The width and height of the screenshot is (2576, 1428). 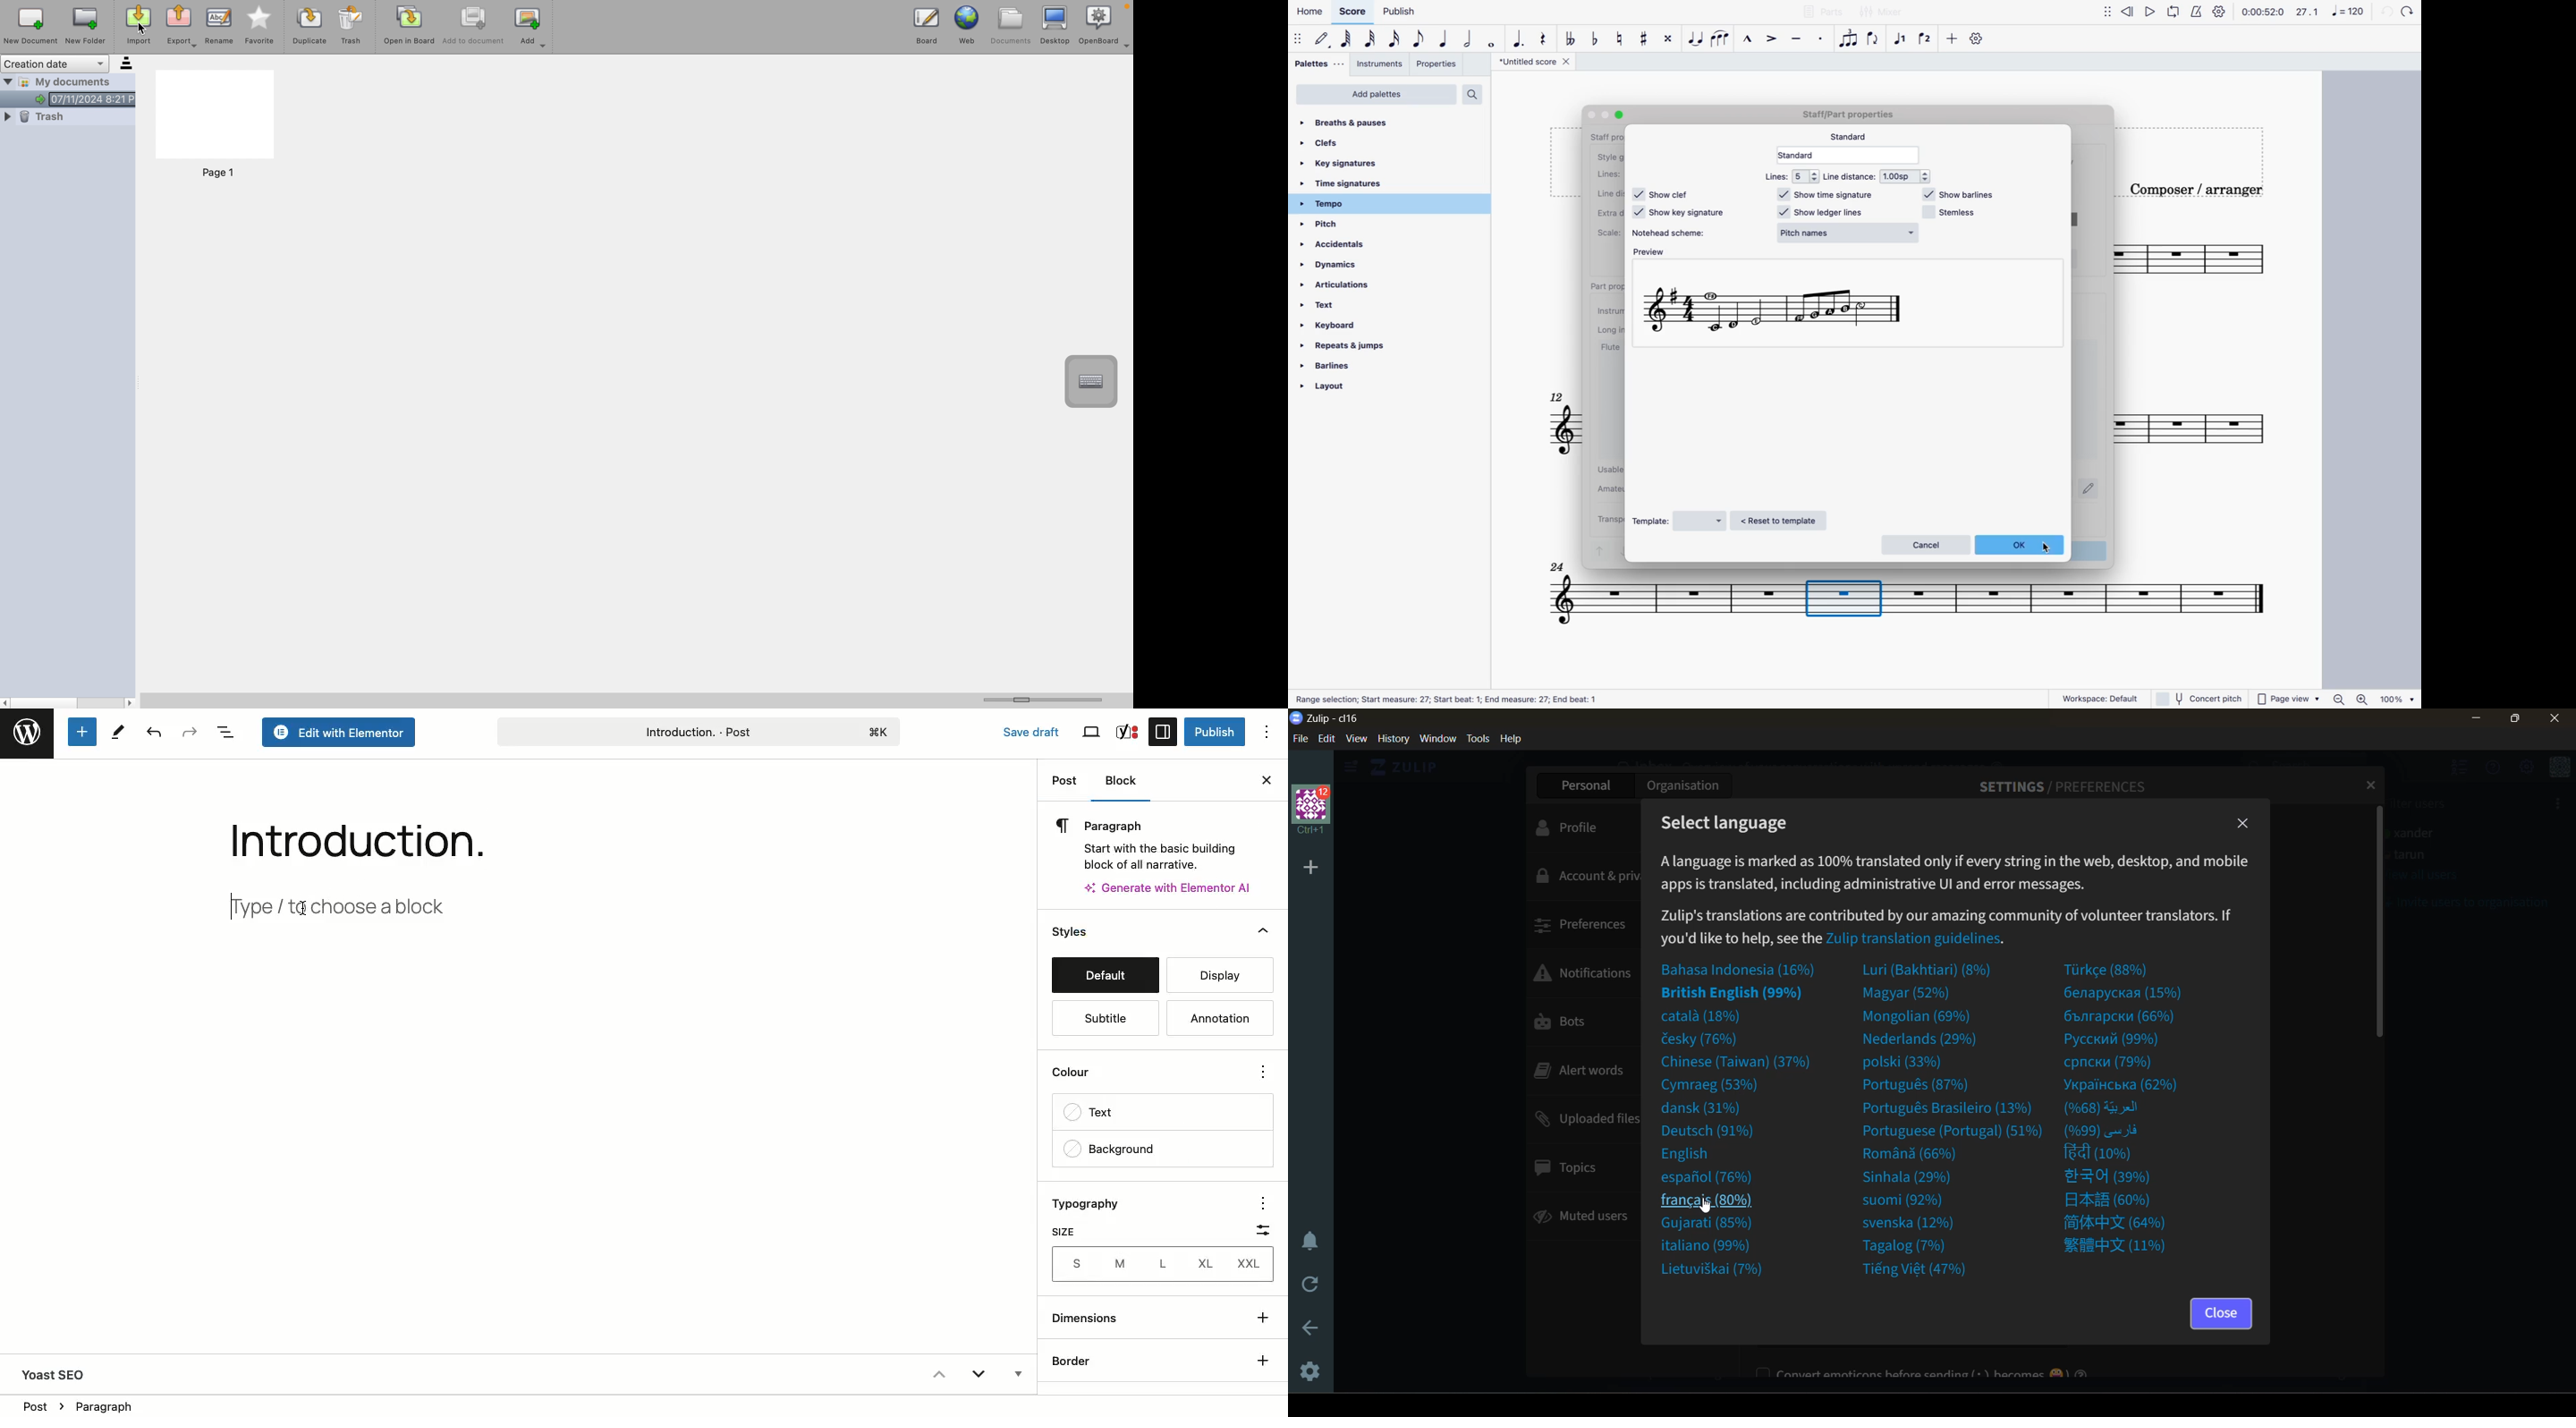 I want to click on documents, so click(x=1010, y=24).